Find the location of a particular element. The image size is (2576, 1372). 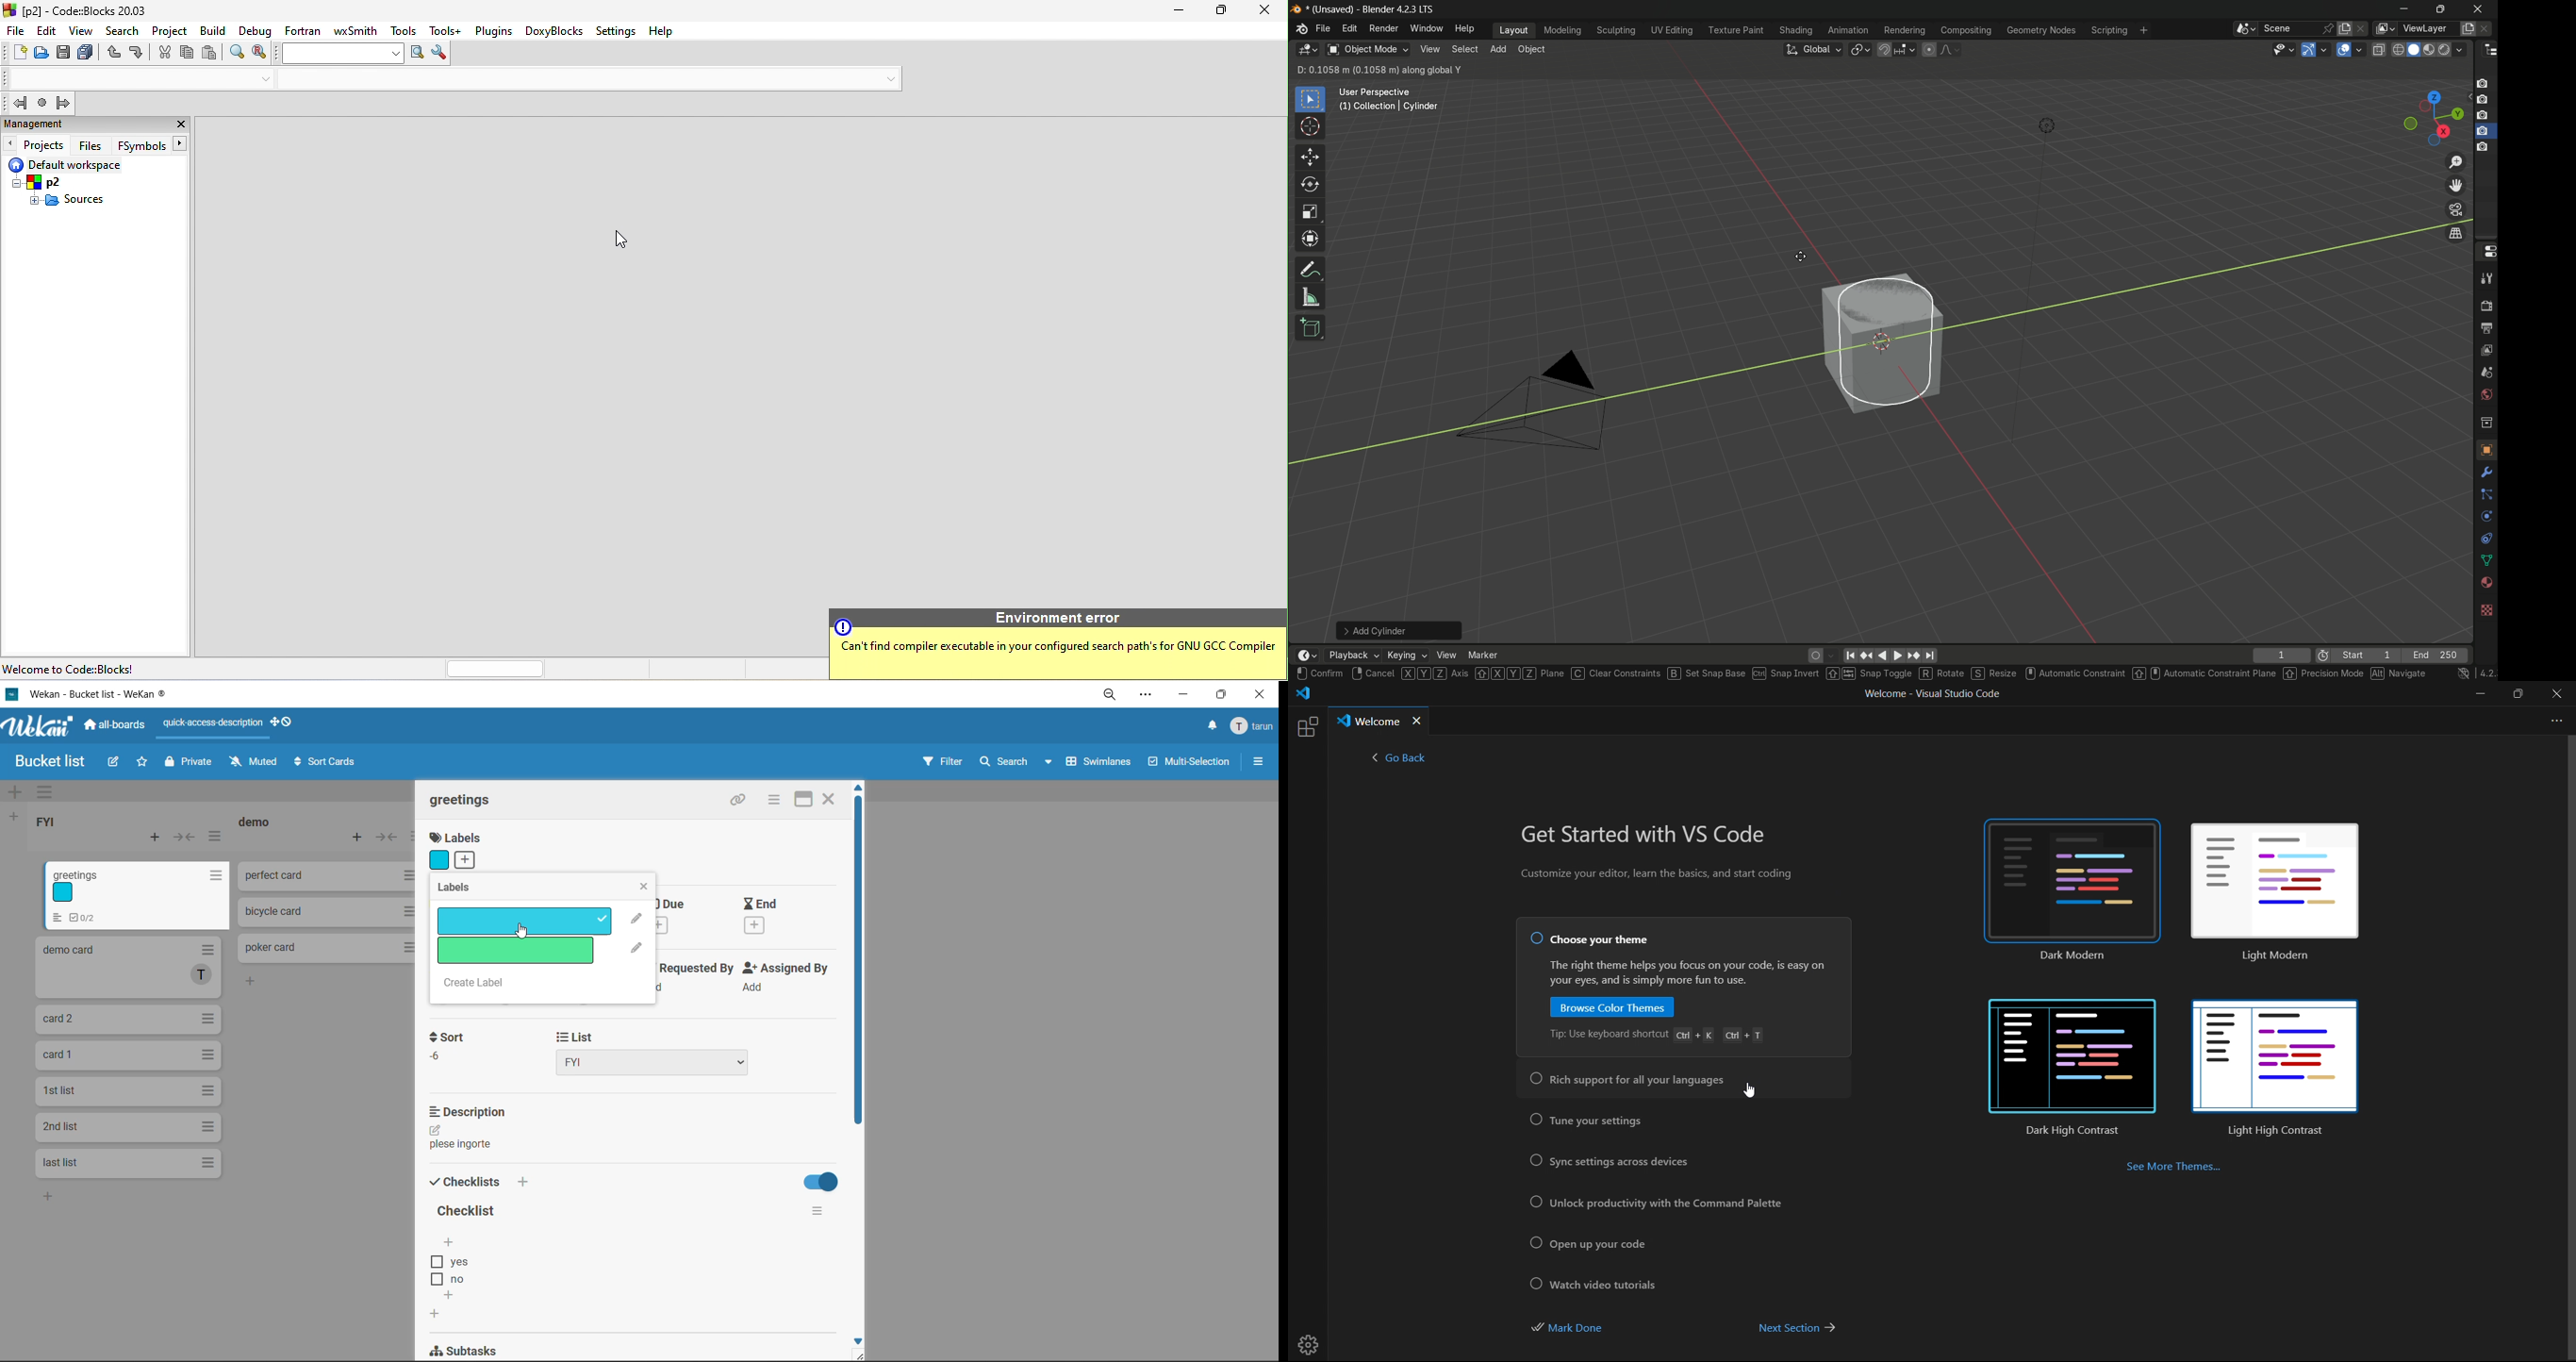

sidebar is located at coordinates (1258, 760).